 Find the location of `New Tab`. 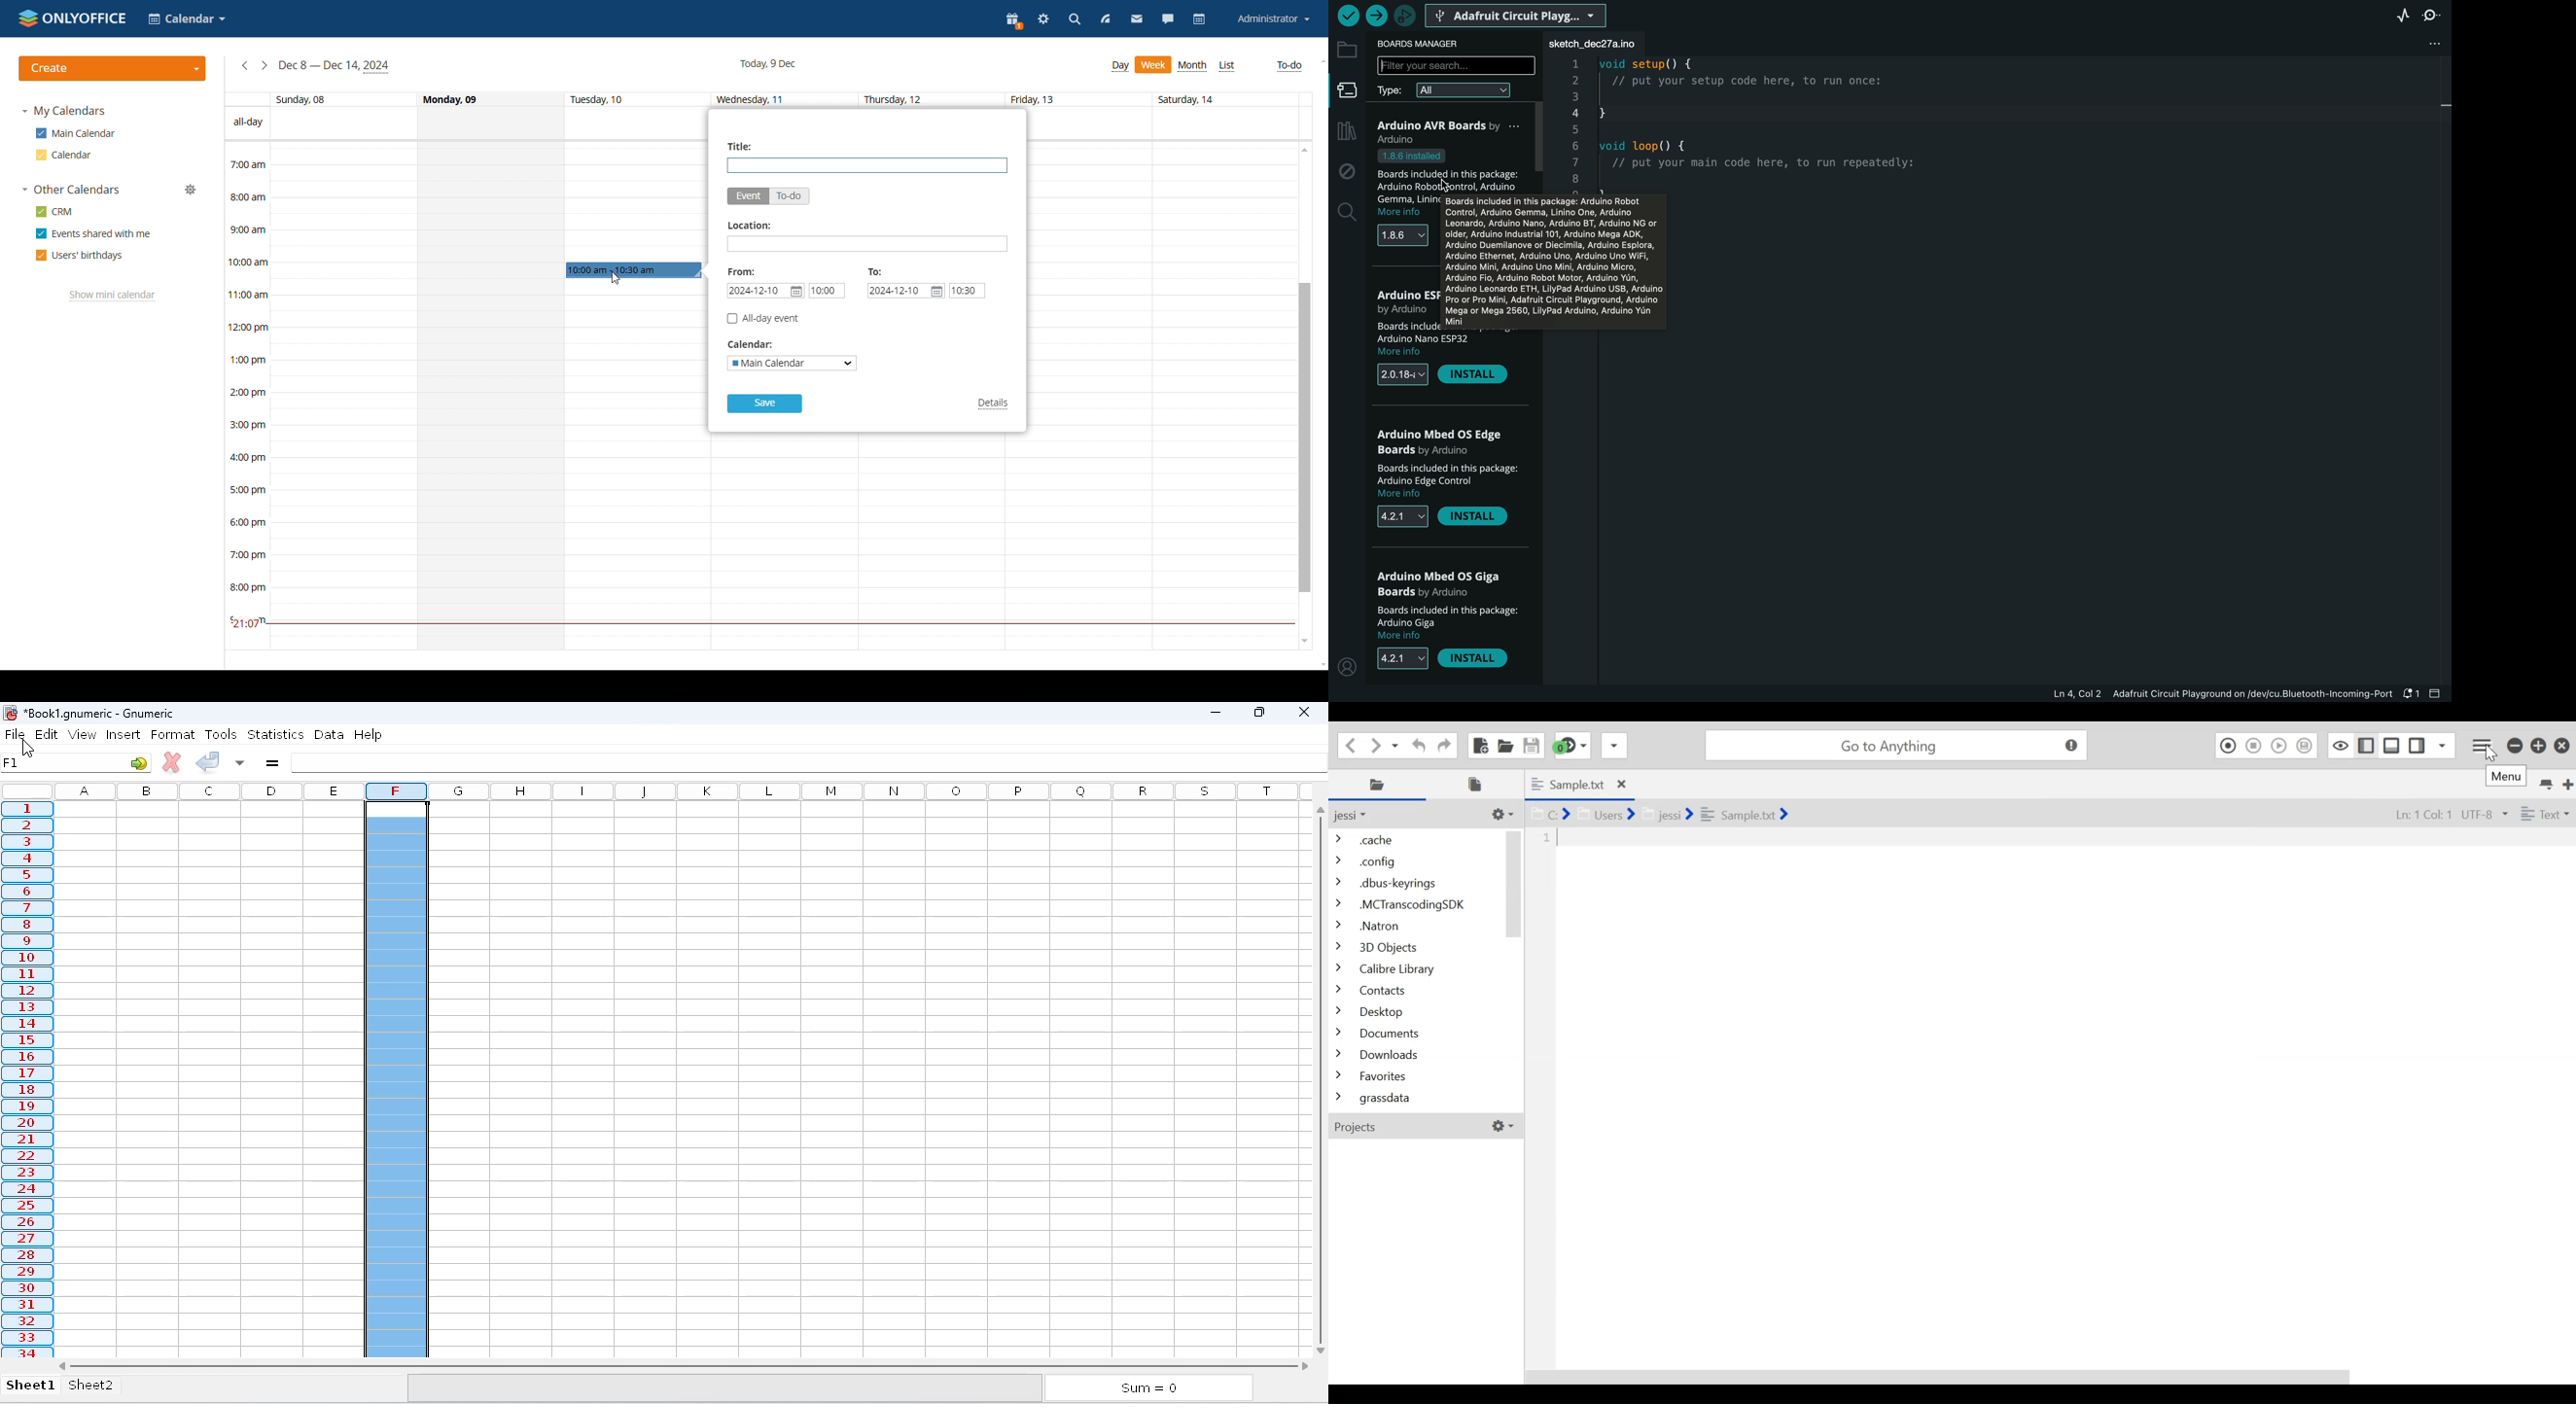

New Tab is located at coordinates (2566, 783).